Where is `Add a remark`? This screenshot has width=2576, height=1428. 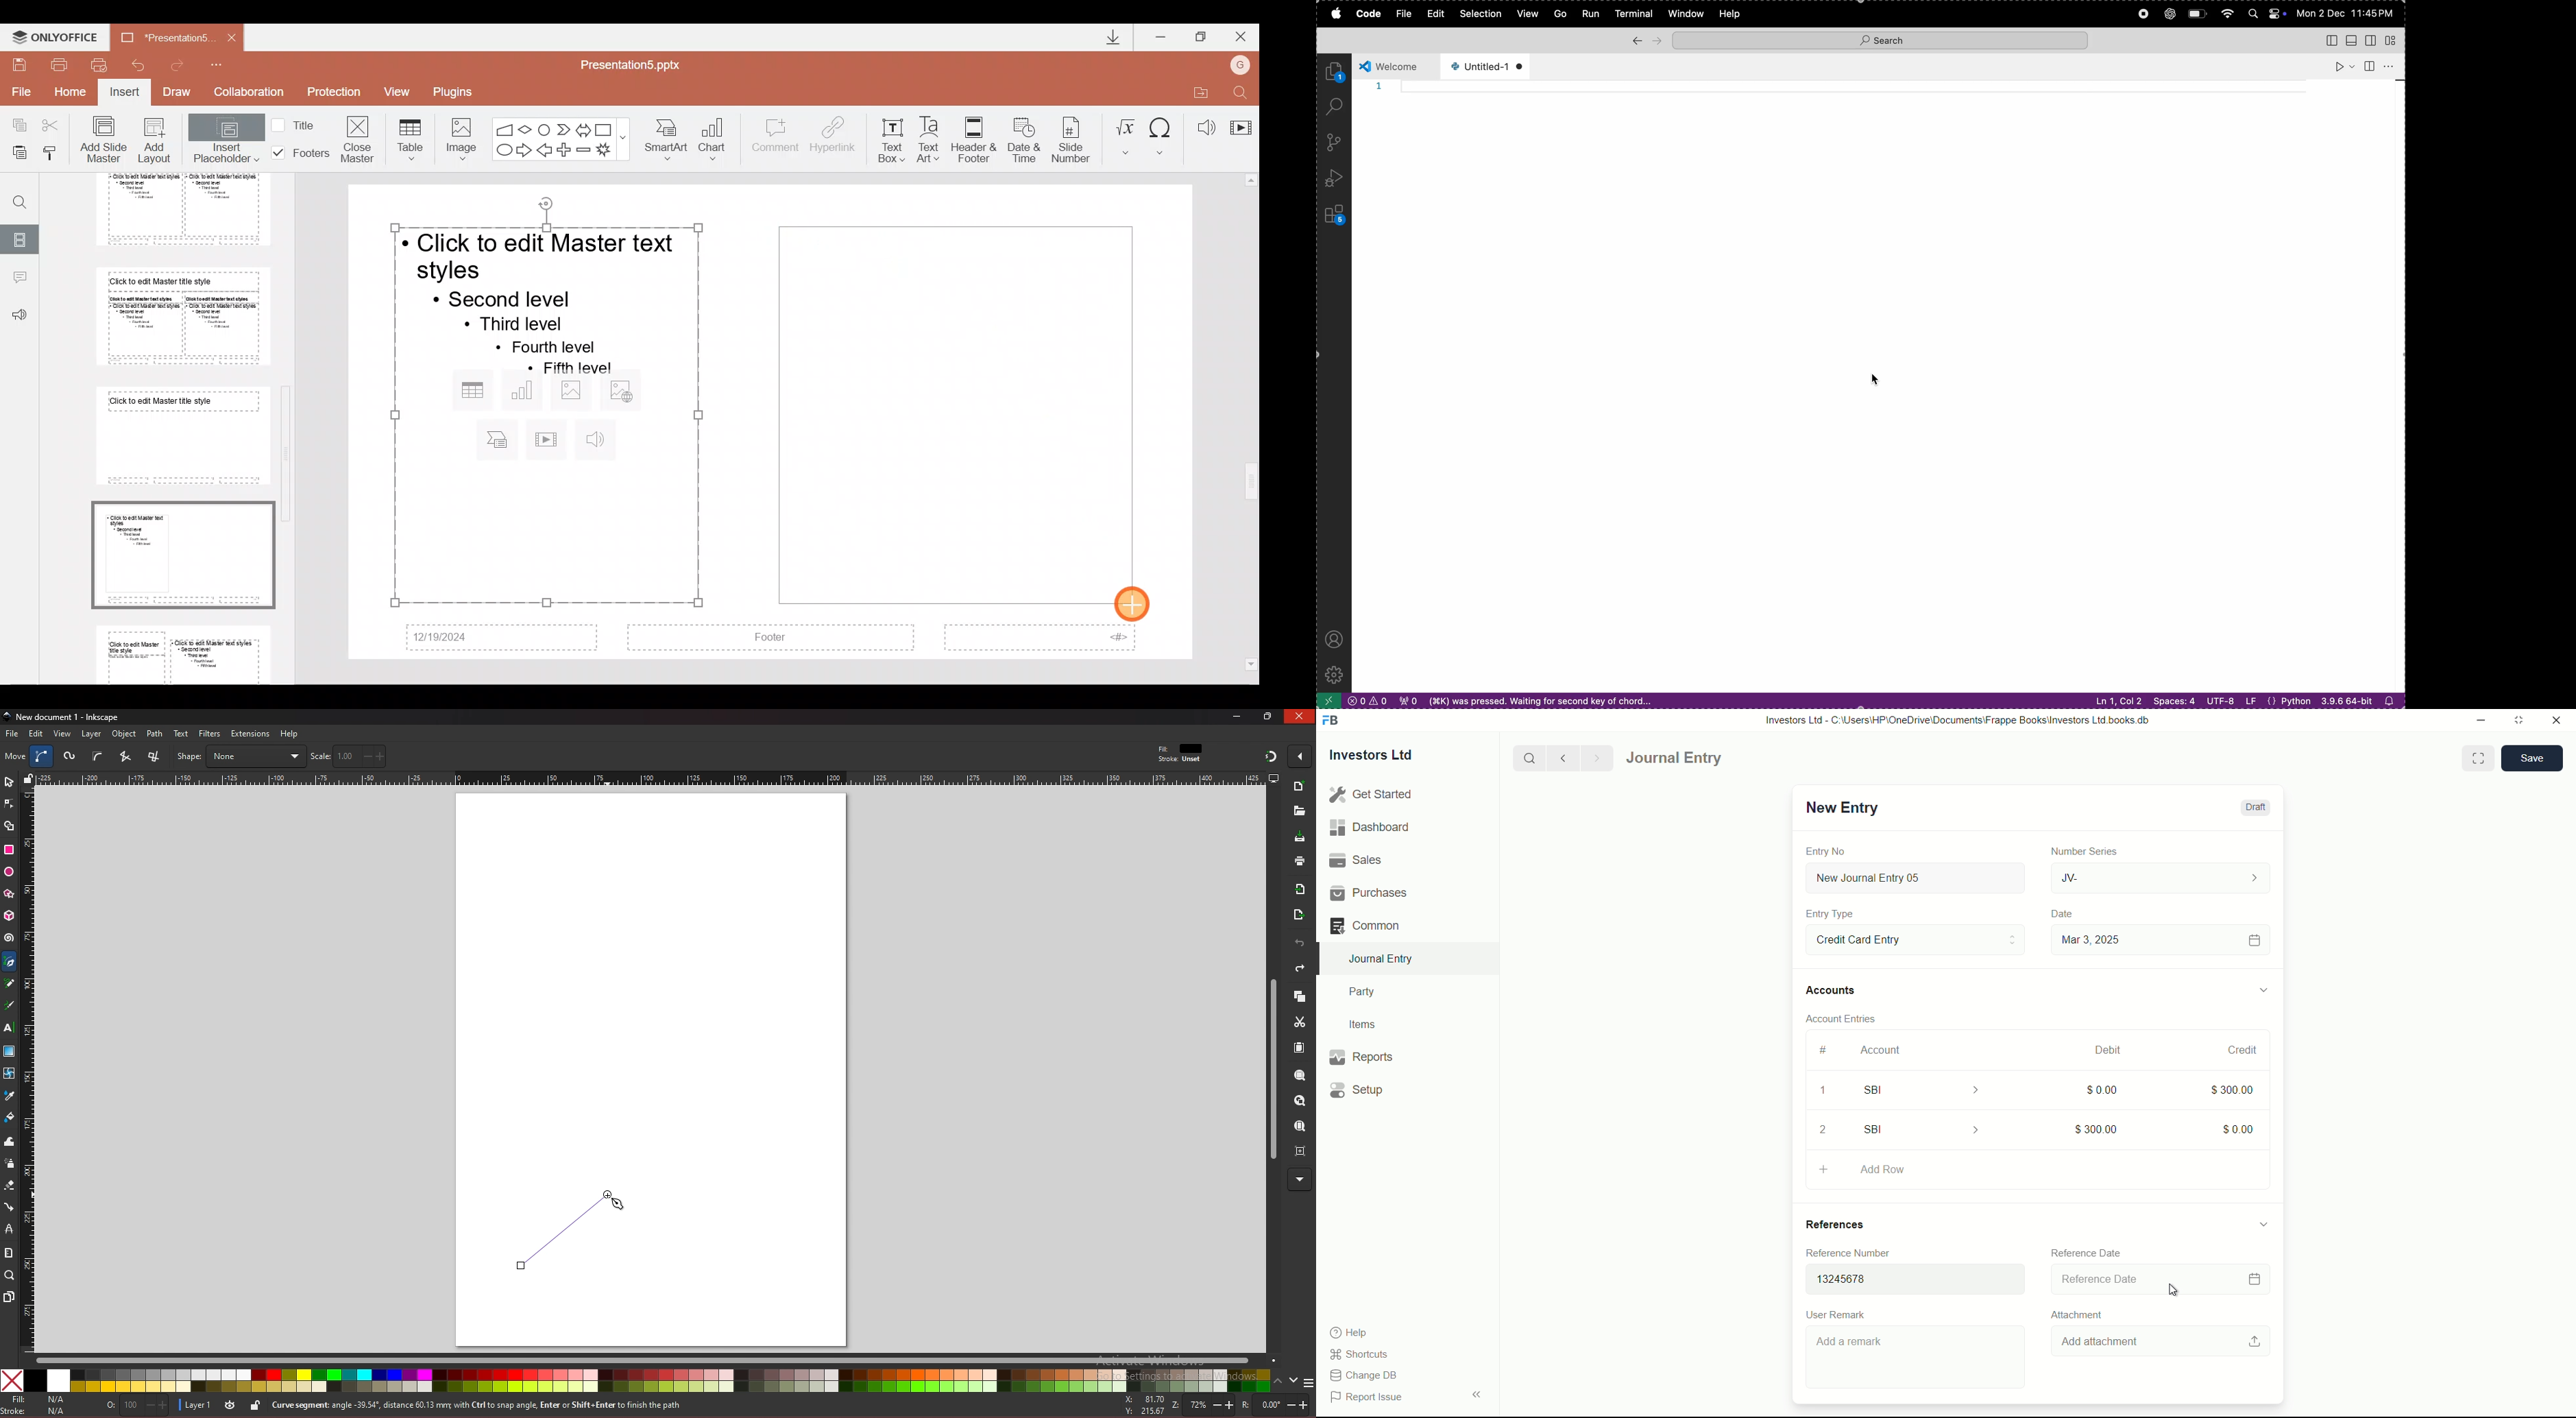
Add a remark is located at coordinates (1918, 1360).